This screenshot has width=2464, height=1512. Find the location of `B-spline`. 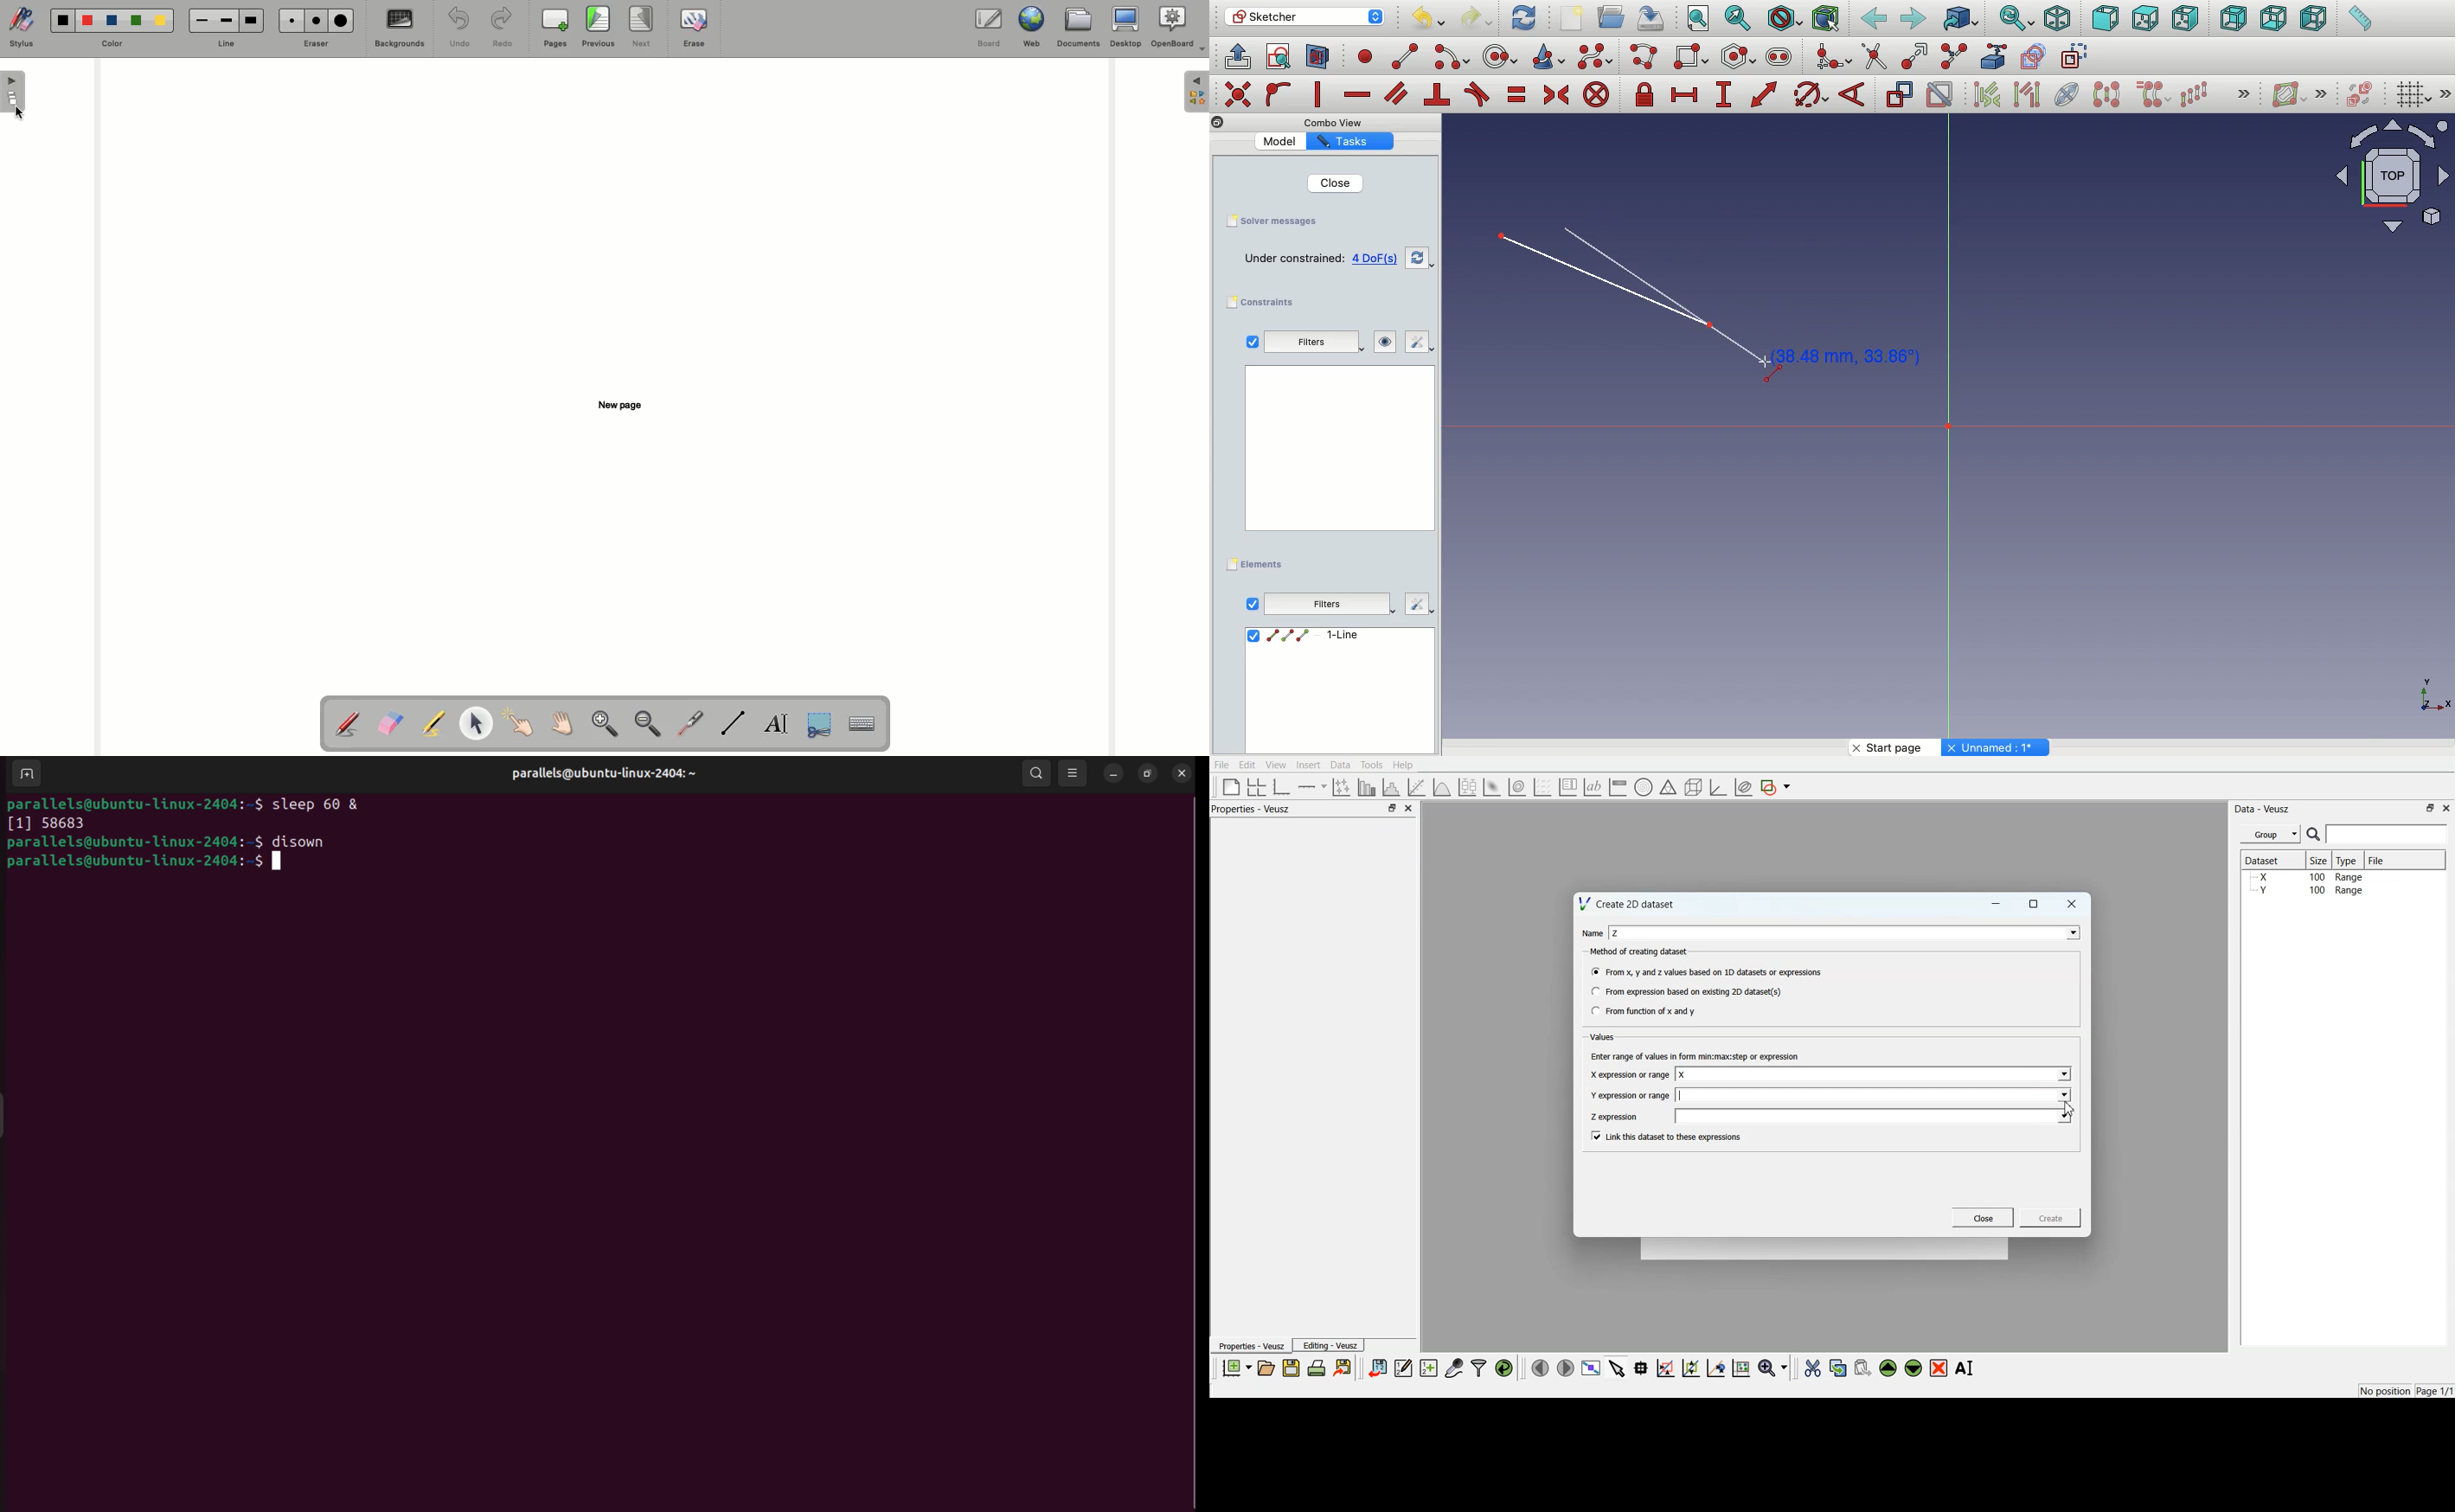

B-spline is located at coordinates (1595, 57).